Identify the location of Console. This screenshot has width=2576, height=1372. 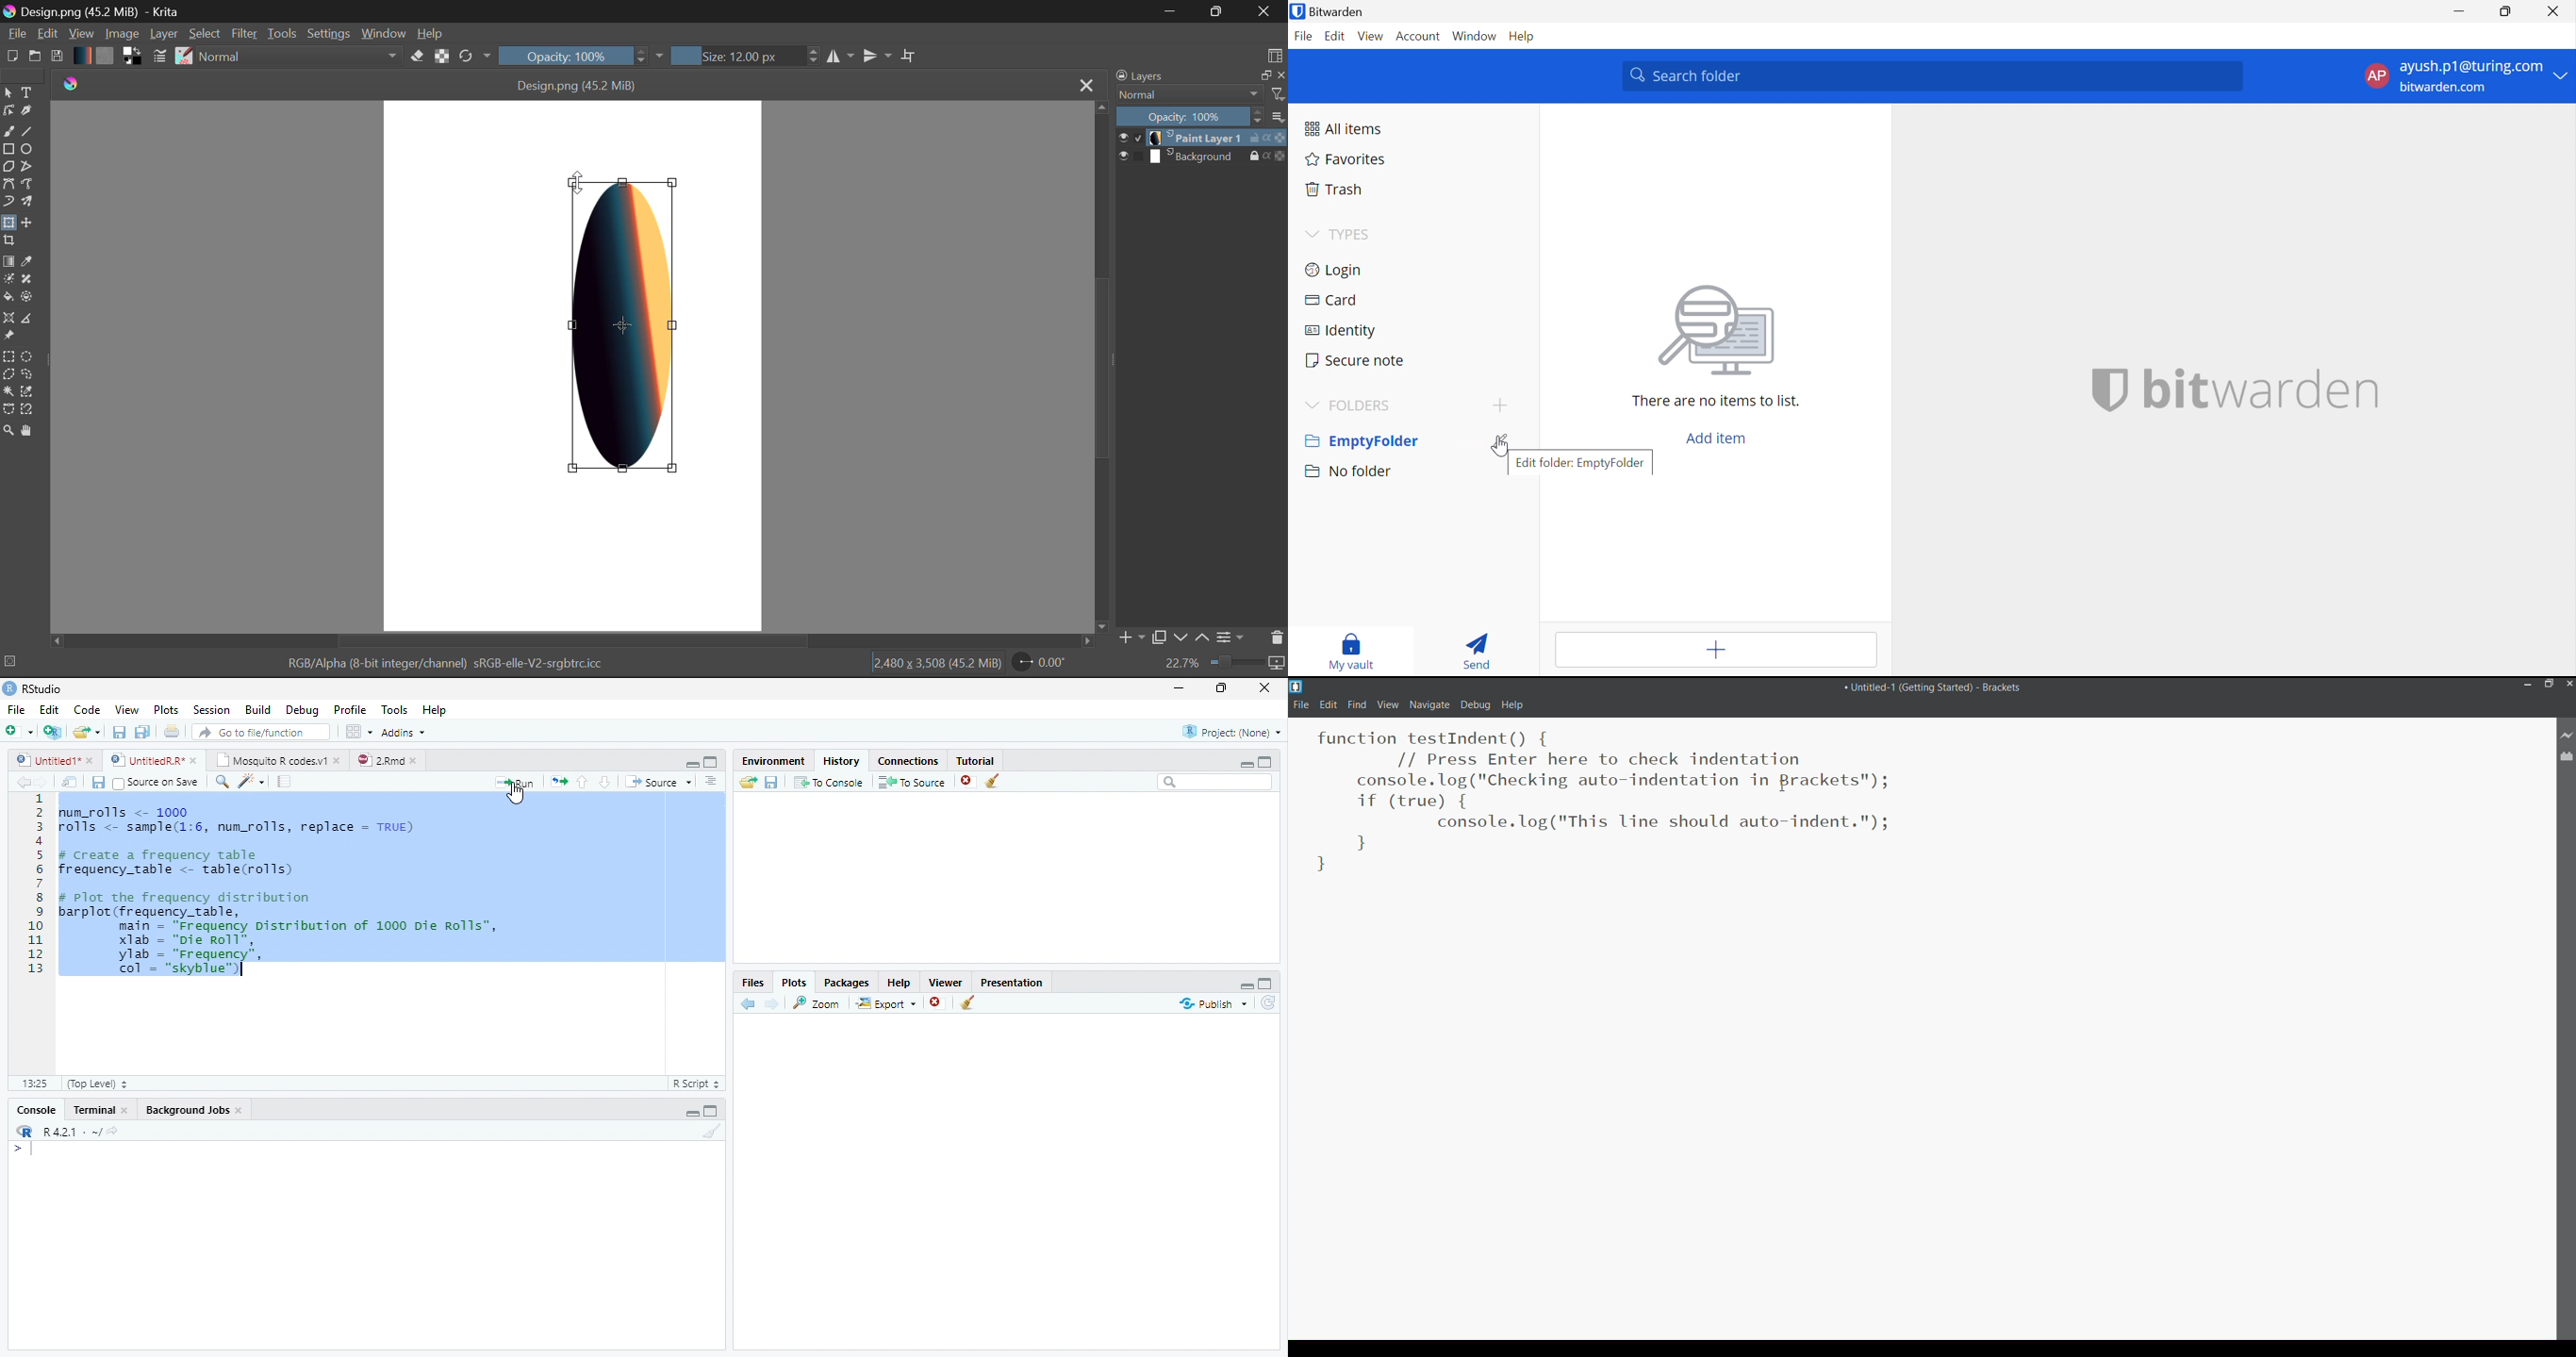
(364, 1245).